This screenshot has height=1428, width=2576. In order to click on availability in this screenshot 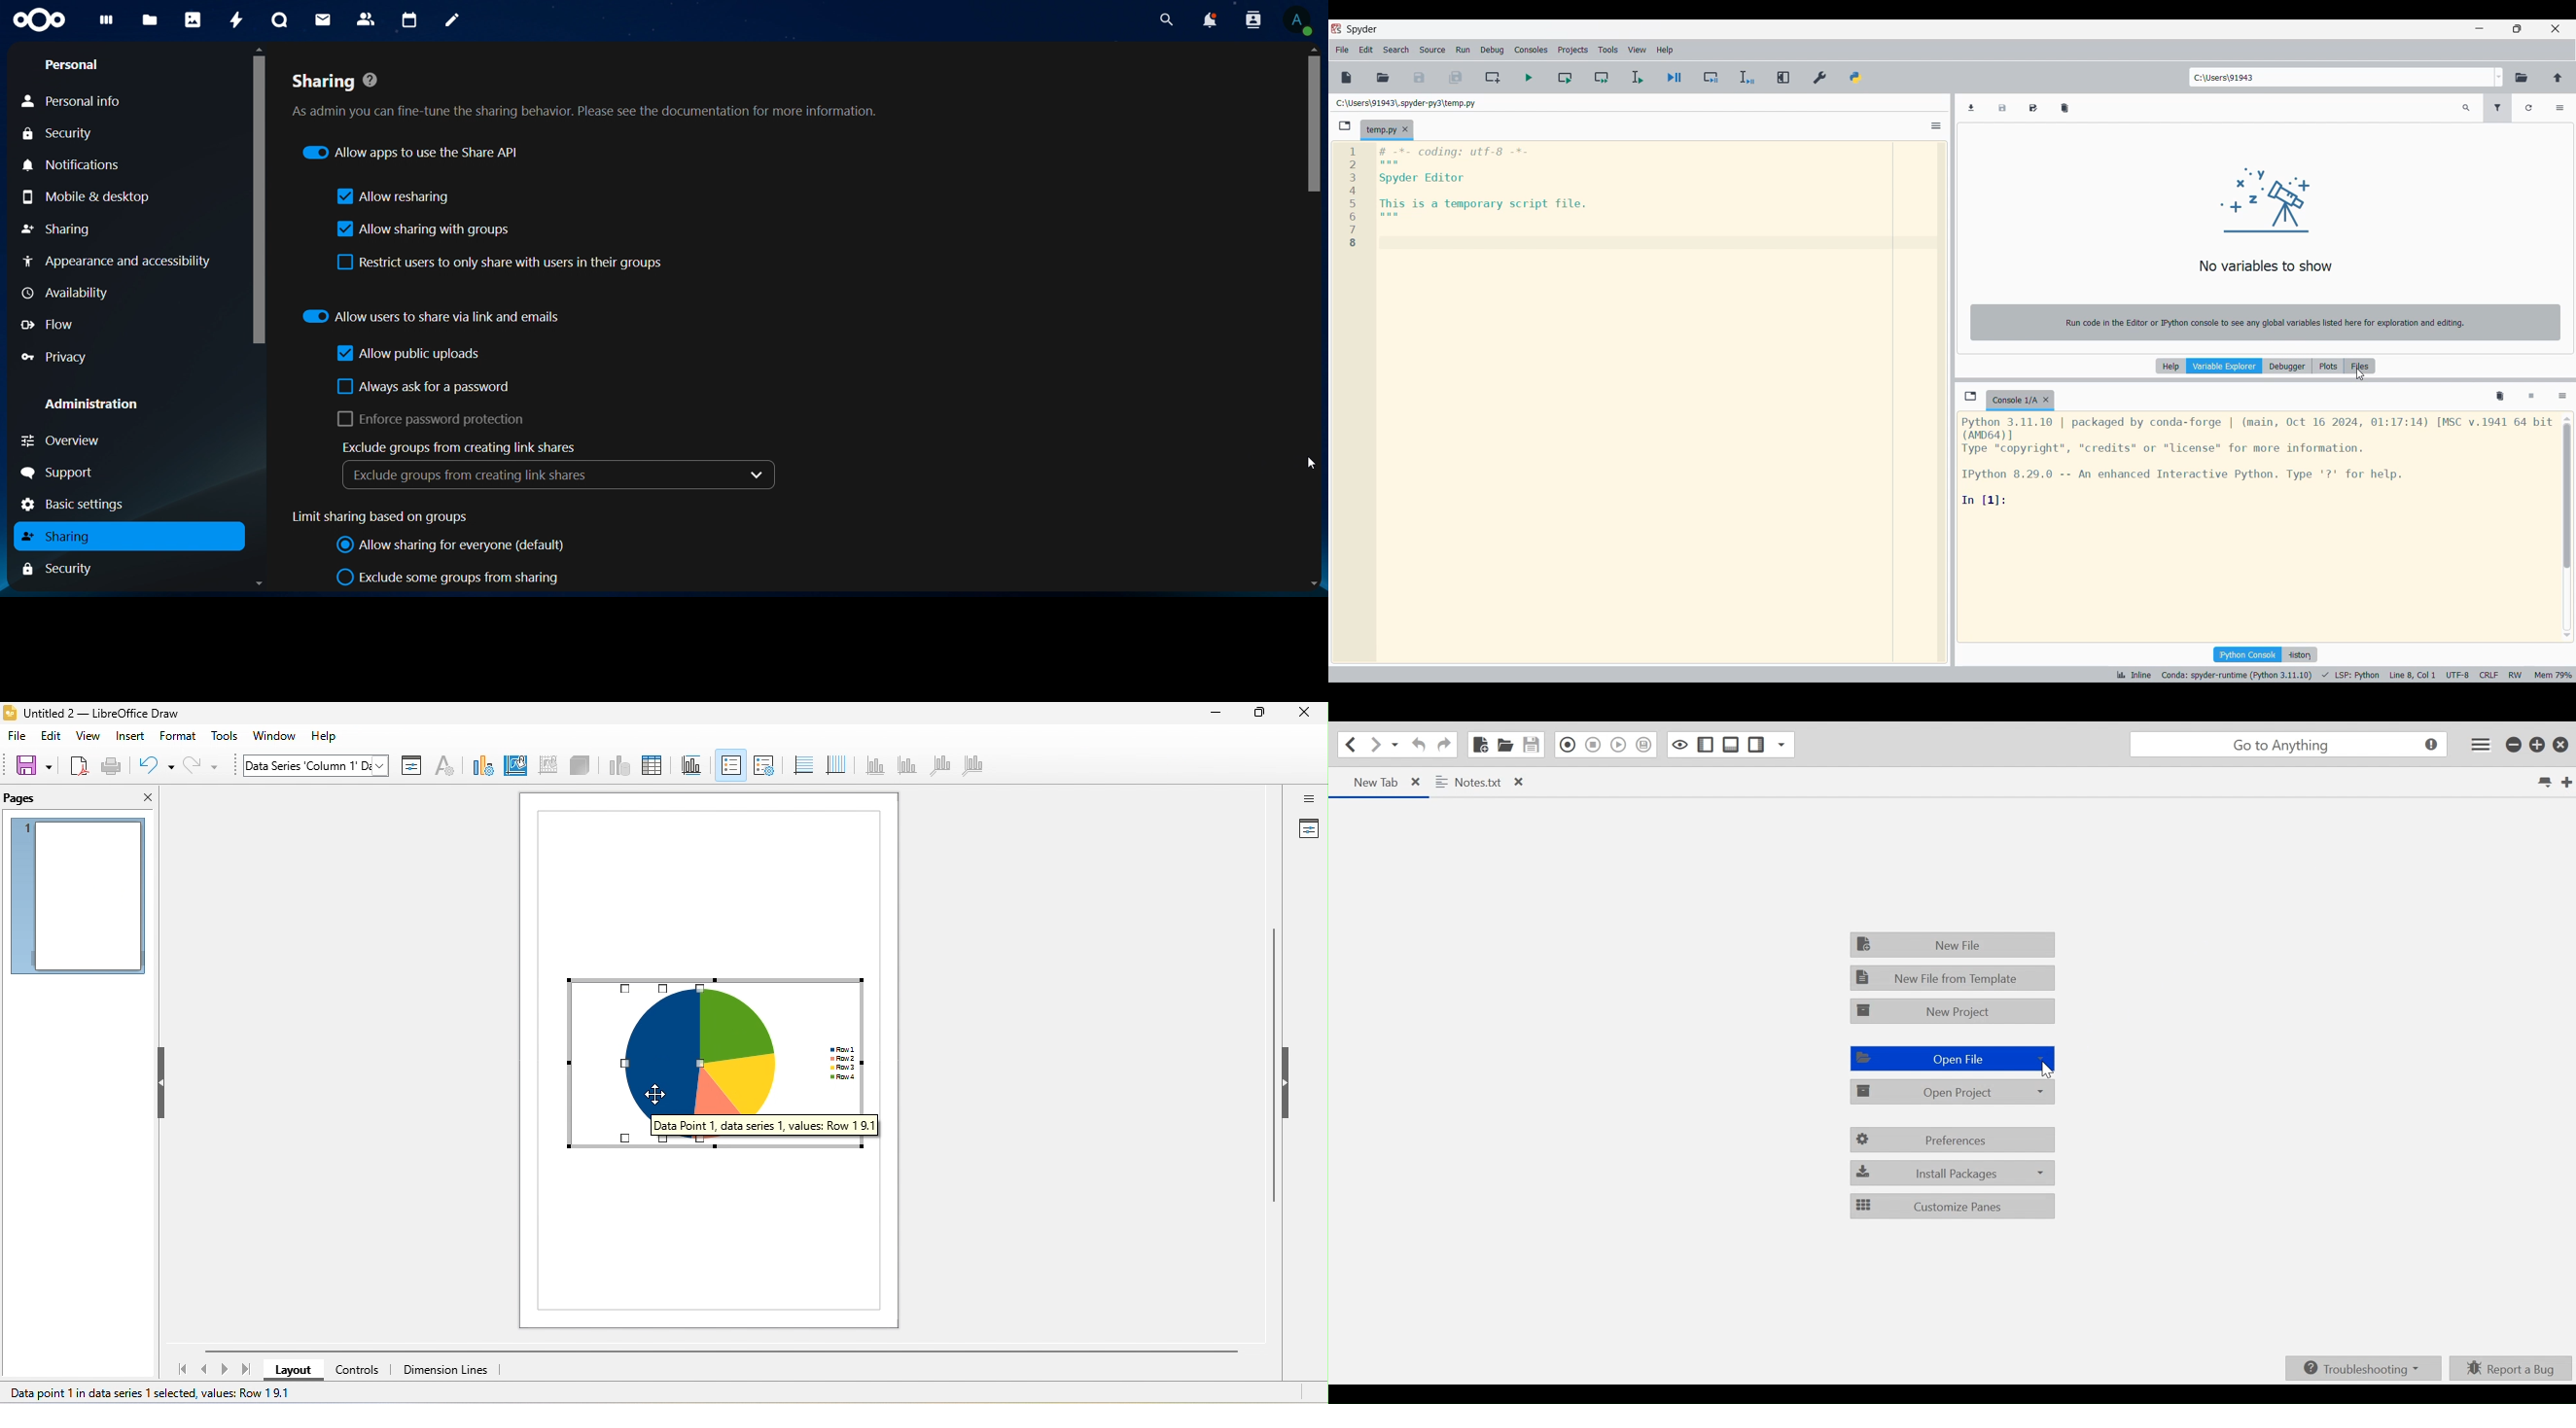, I will do `click(66, 293)`.